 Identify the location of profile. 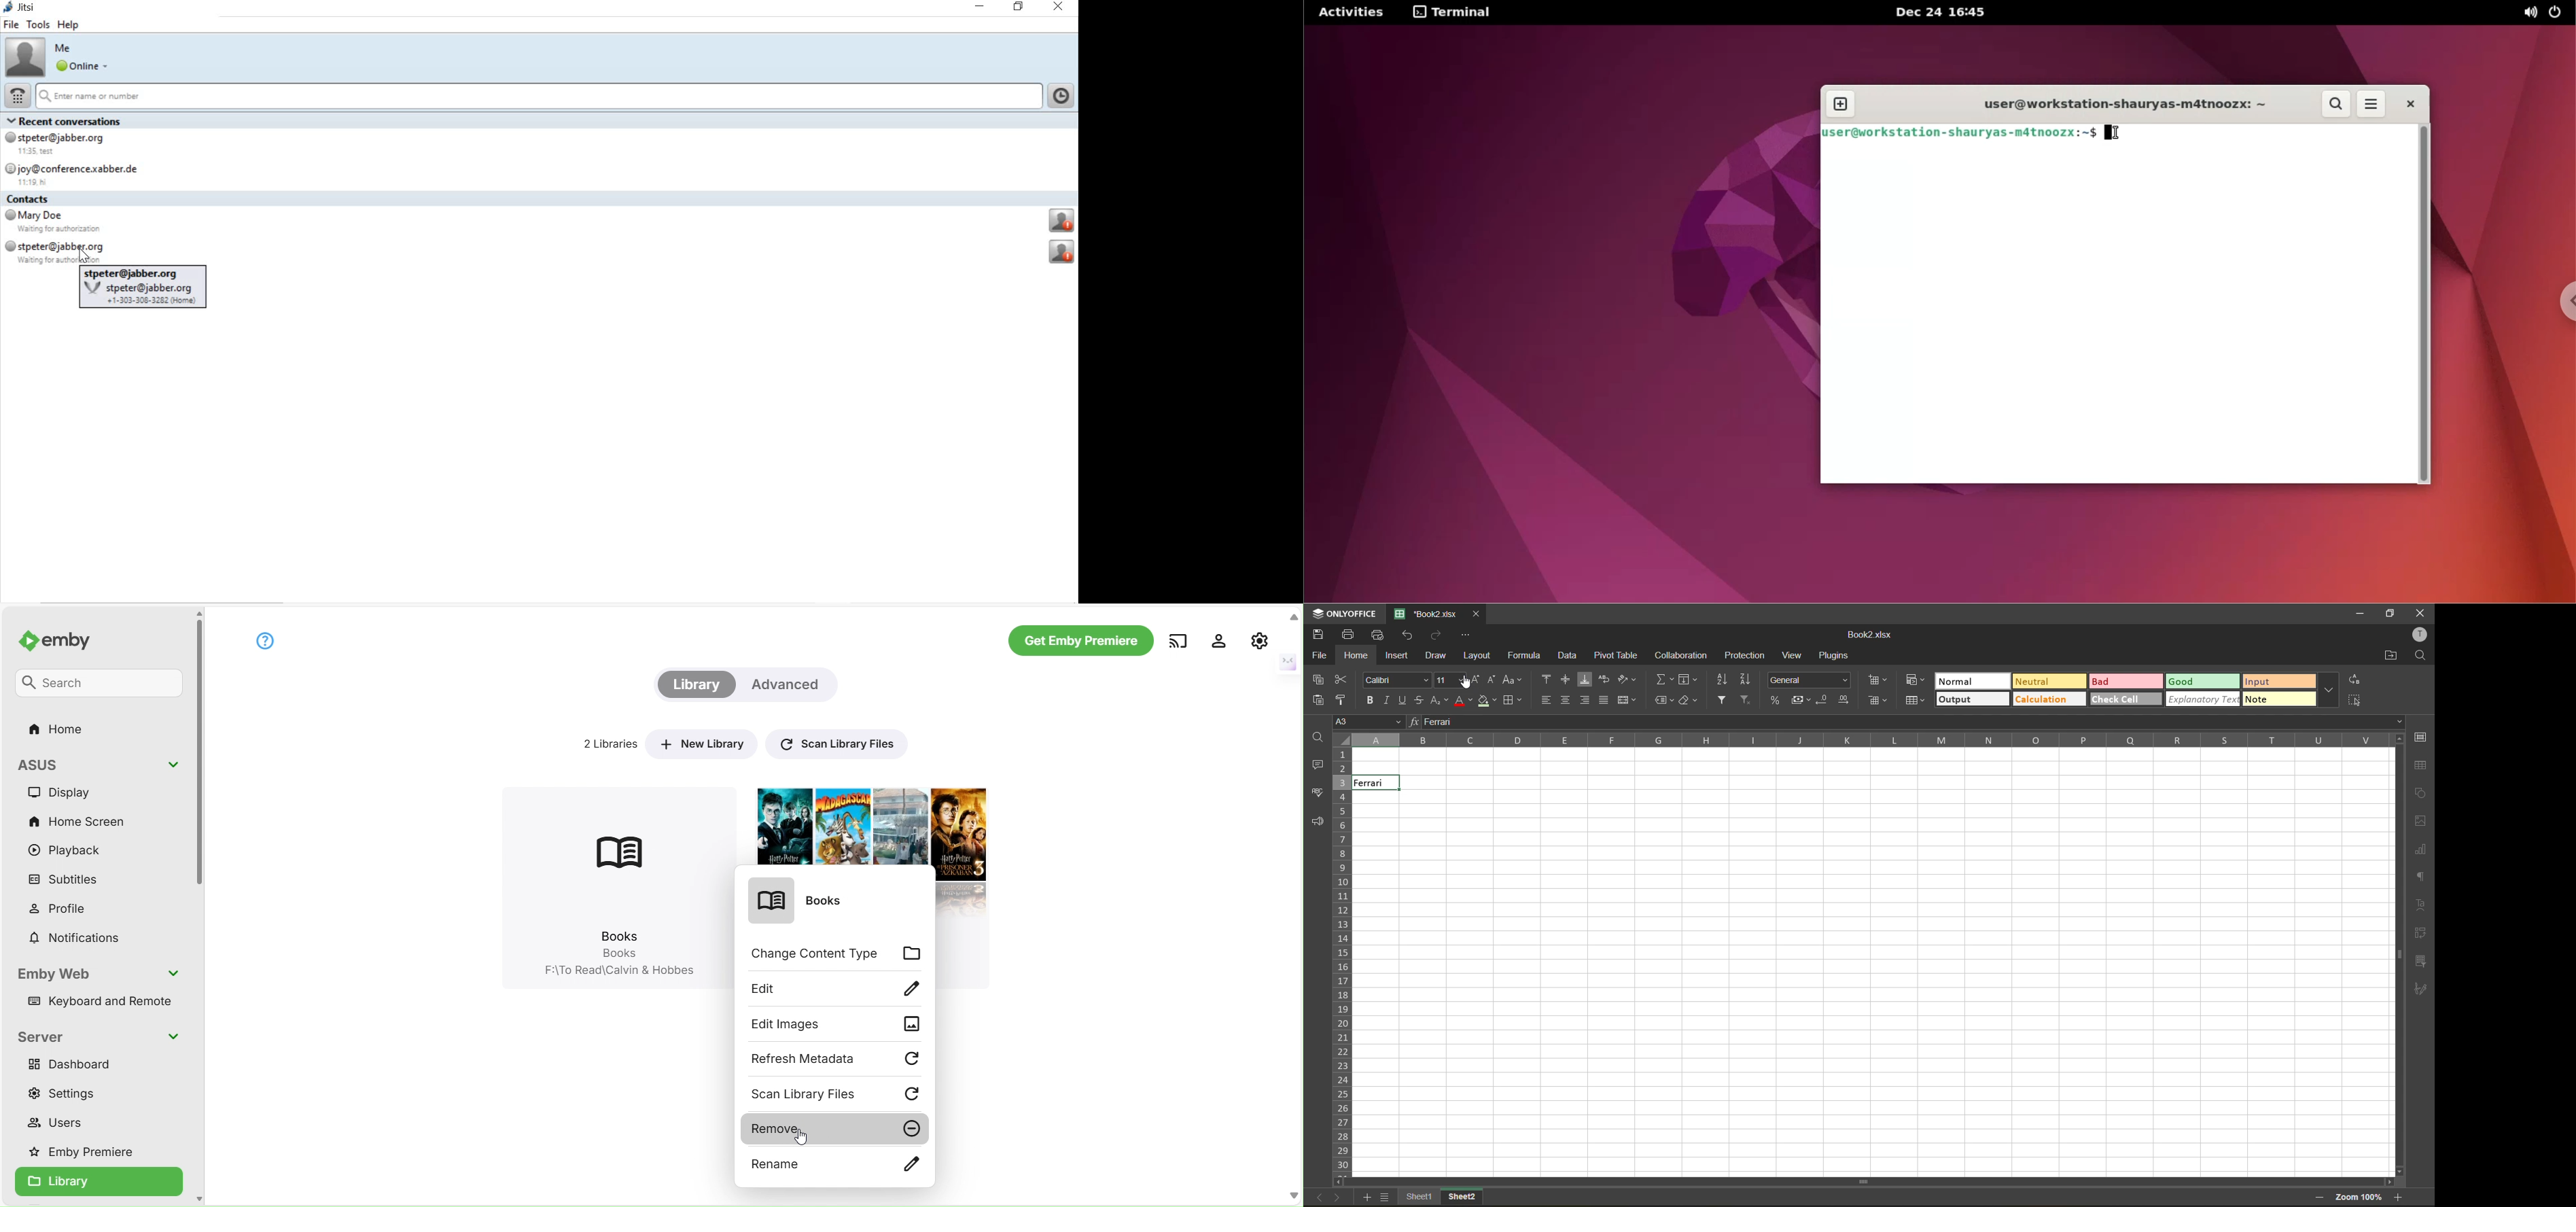
(2423, 637).